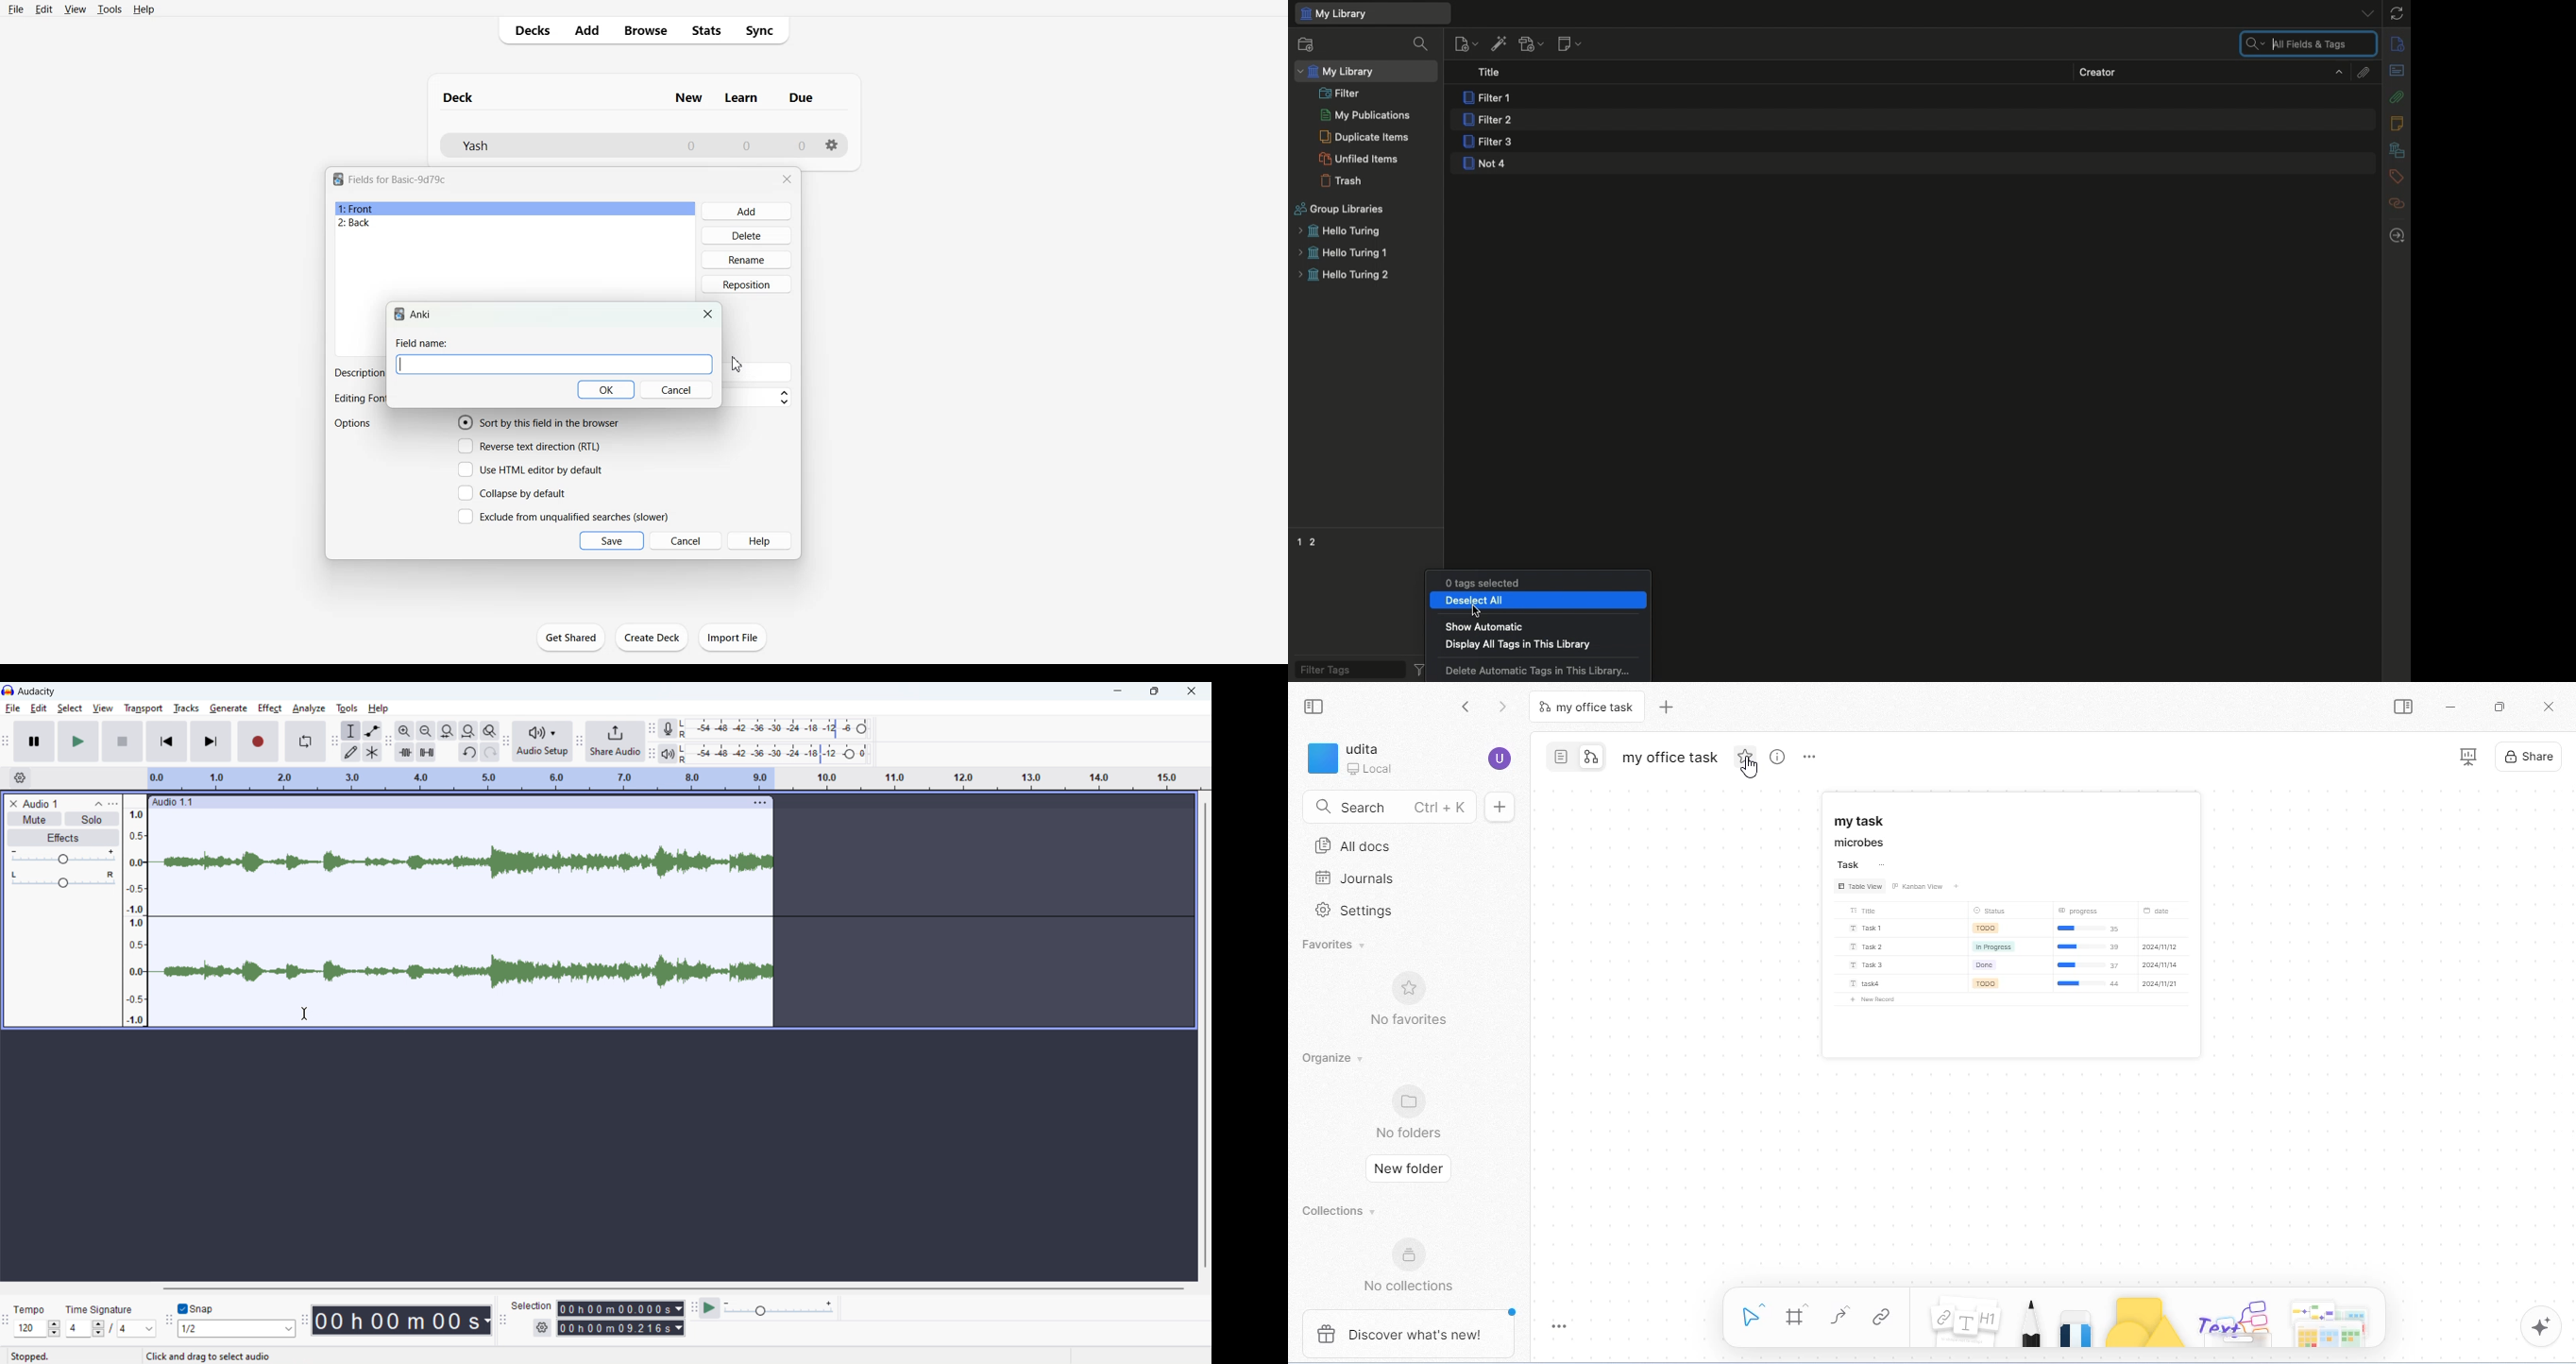 This screenshot has height=1372, width=2576. I want to click on envelop tool, so click(372, 730).